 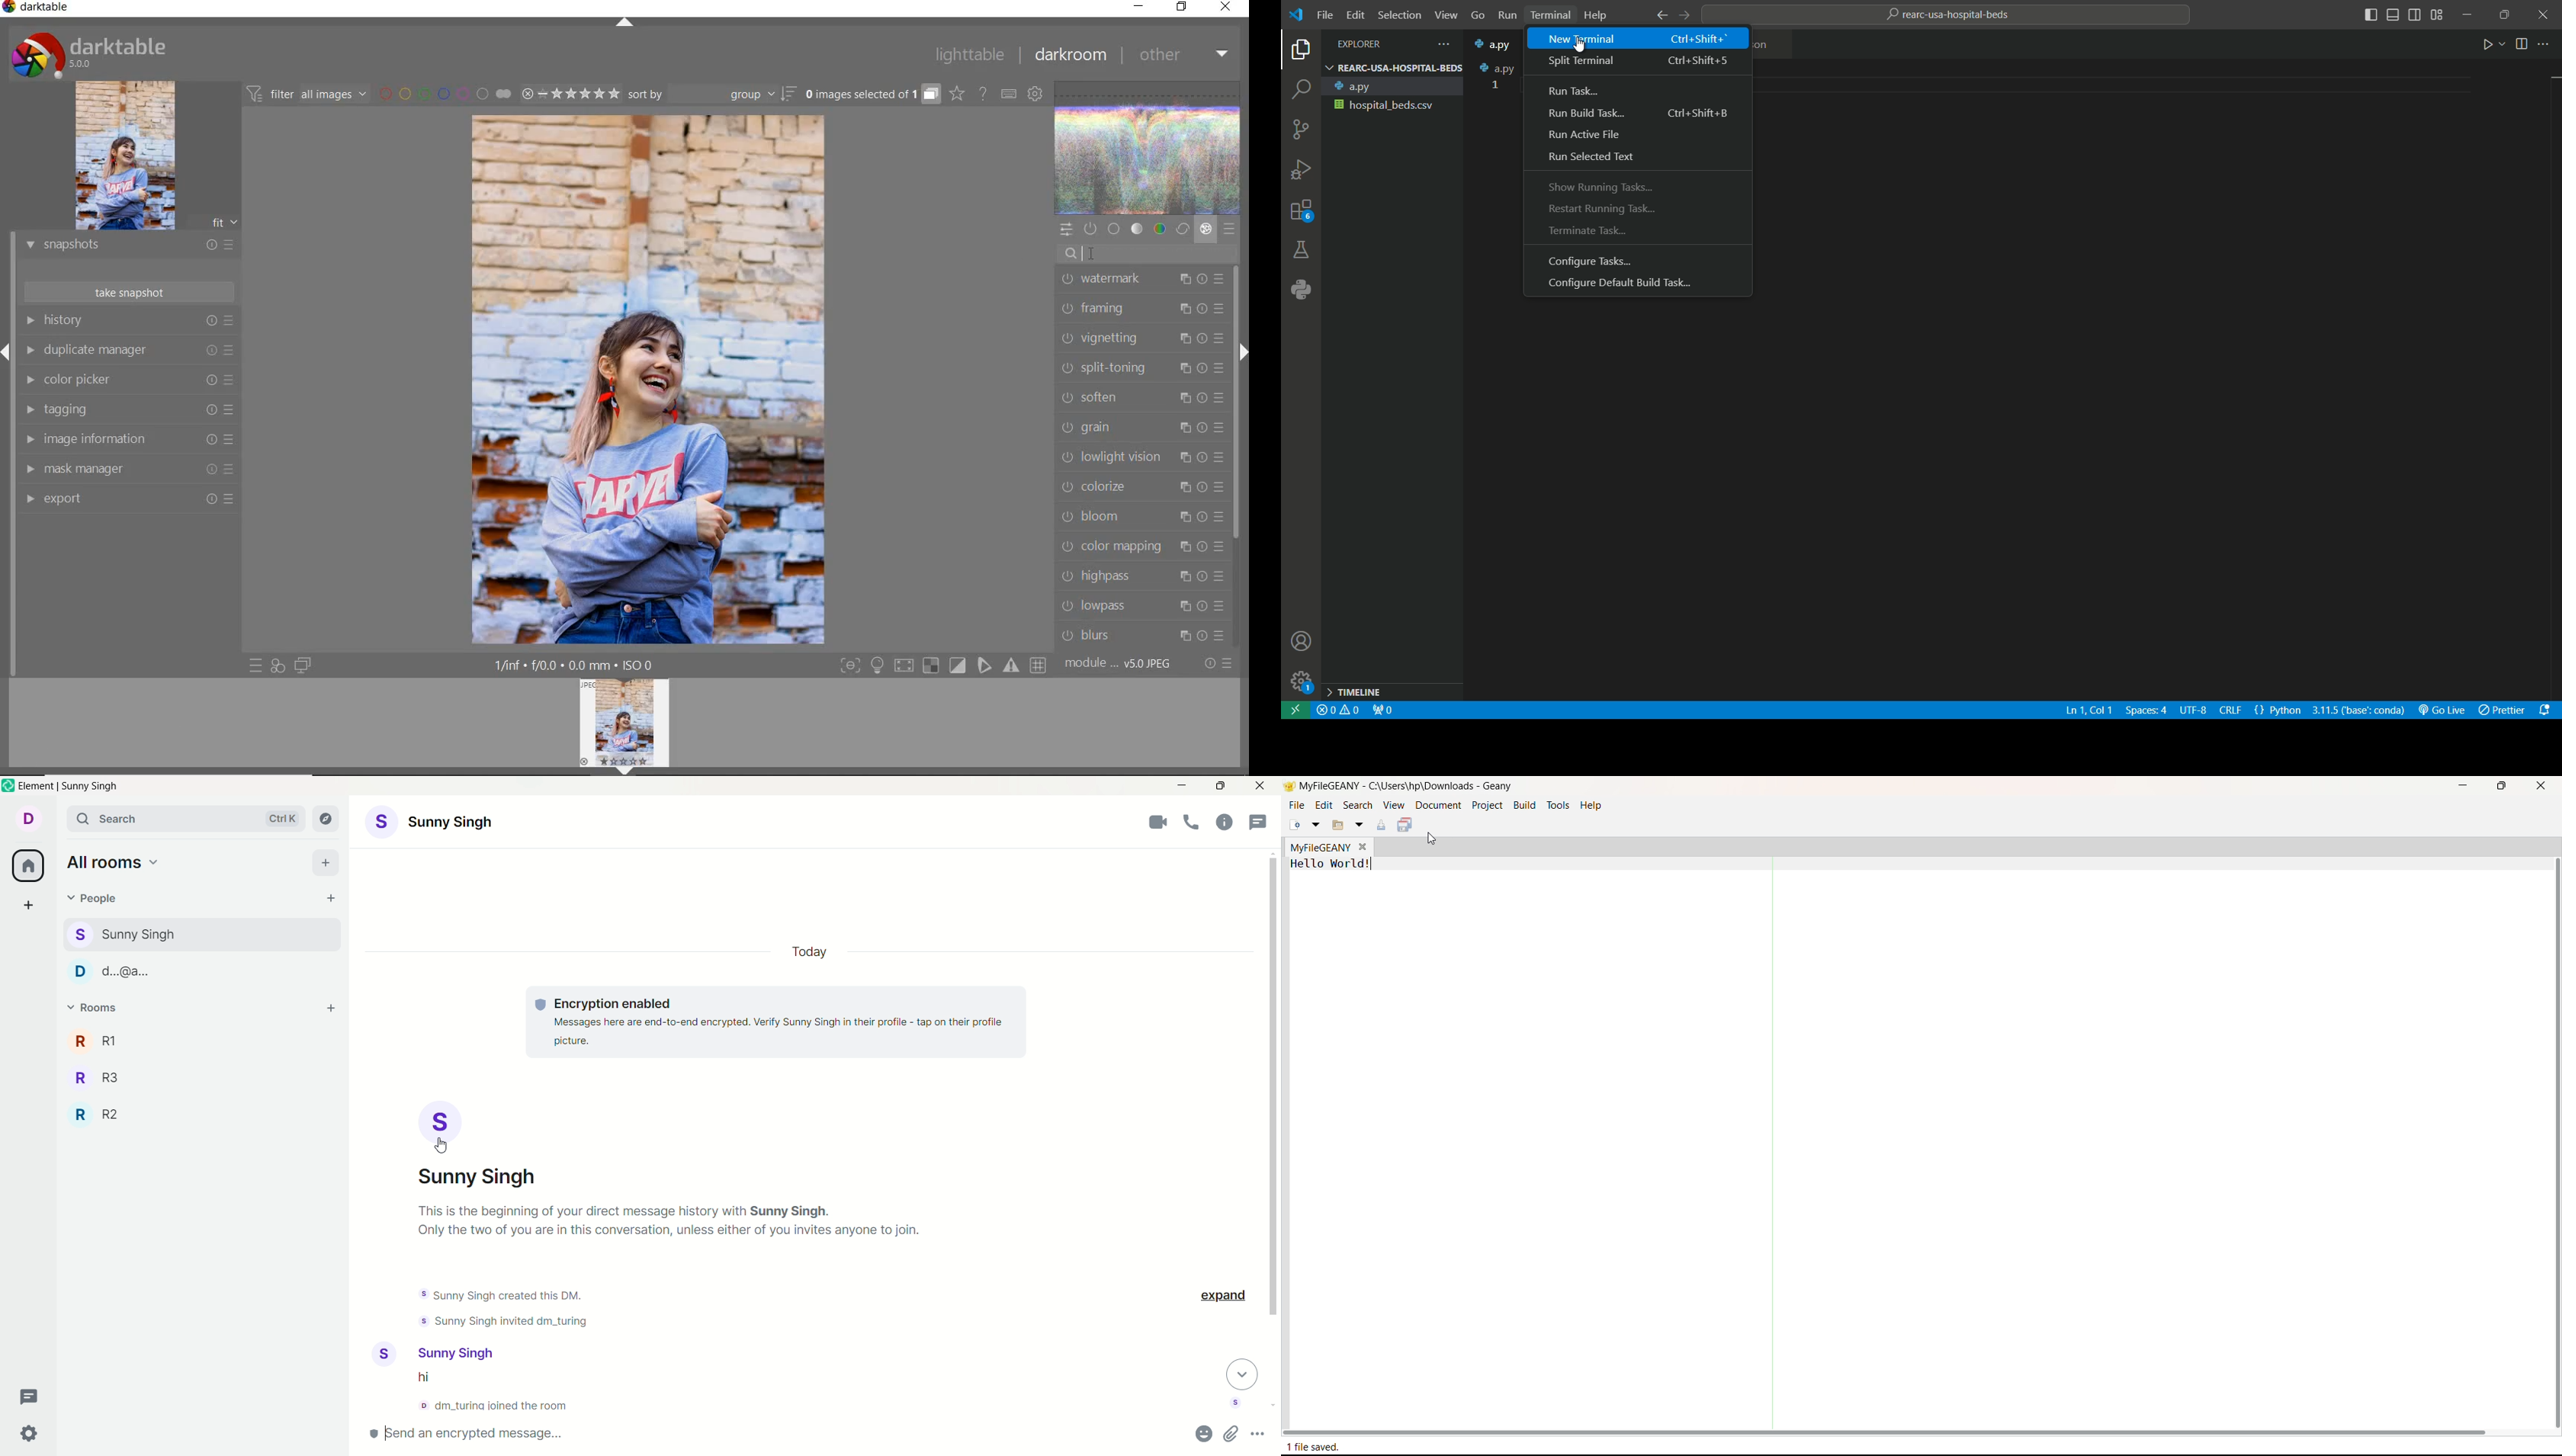 What do you see at coordinates (333, 899) in the screenshot?
I see `start chat` at bounding box center [333, 899].